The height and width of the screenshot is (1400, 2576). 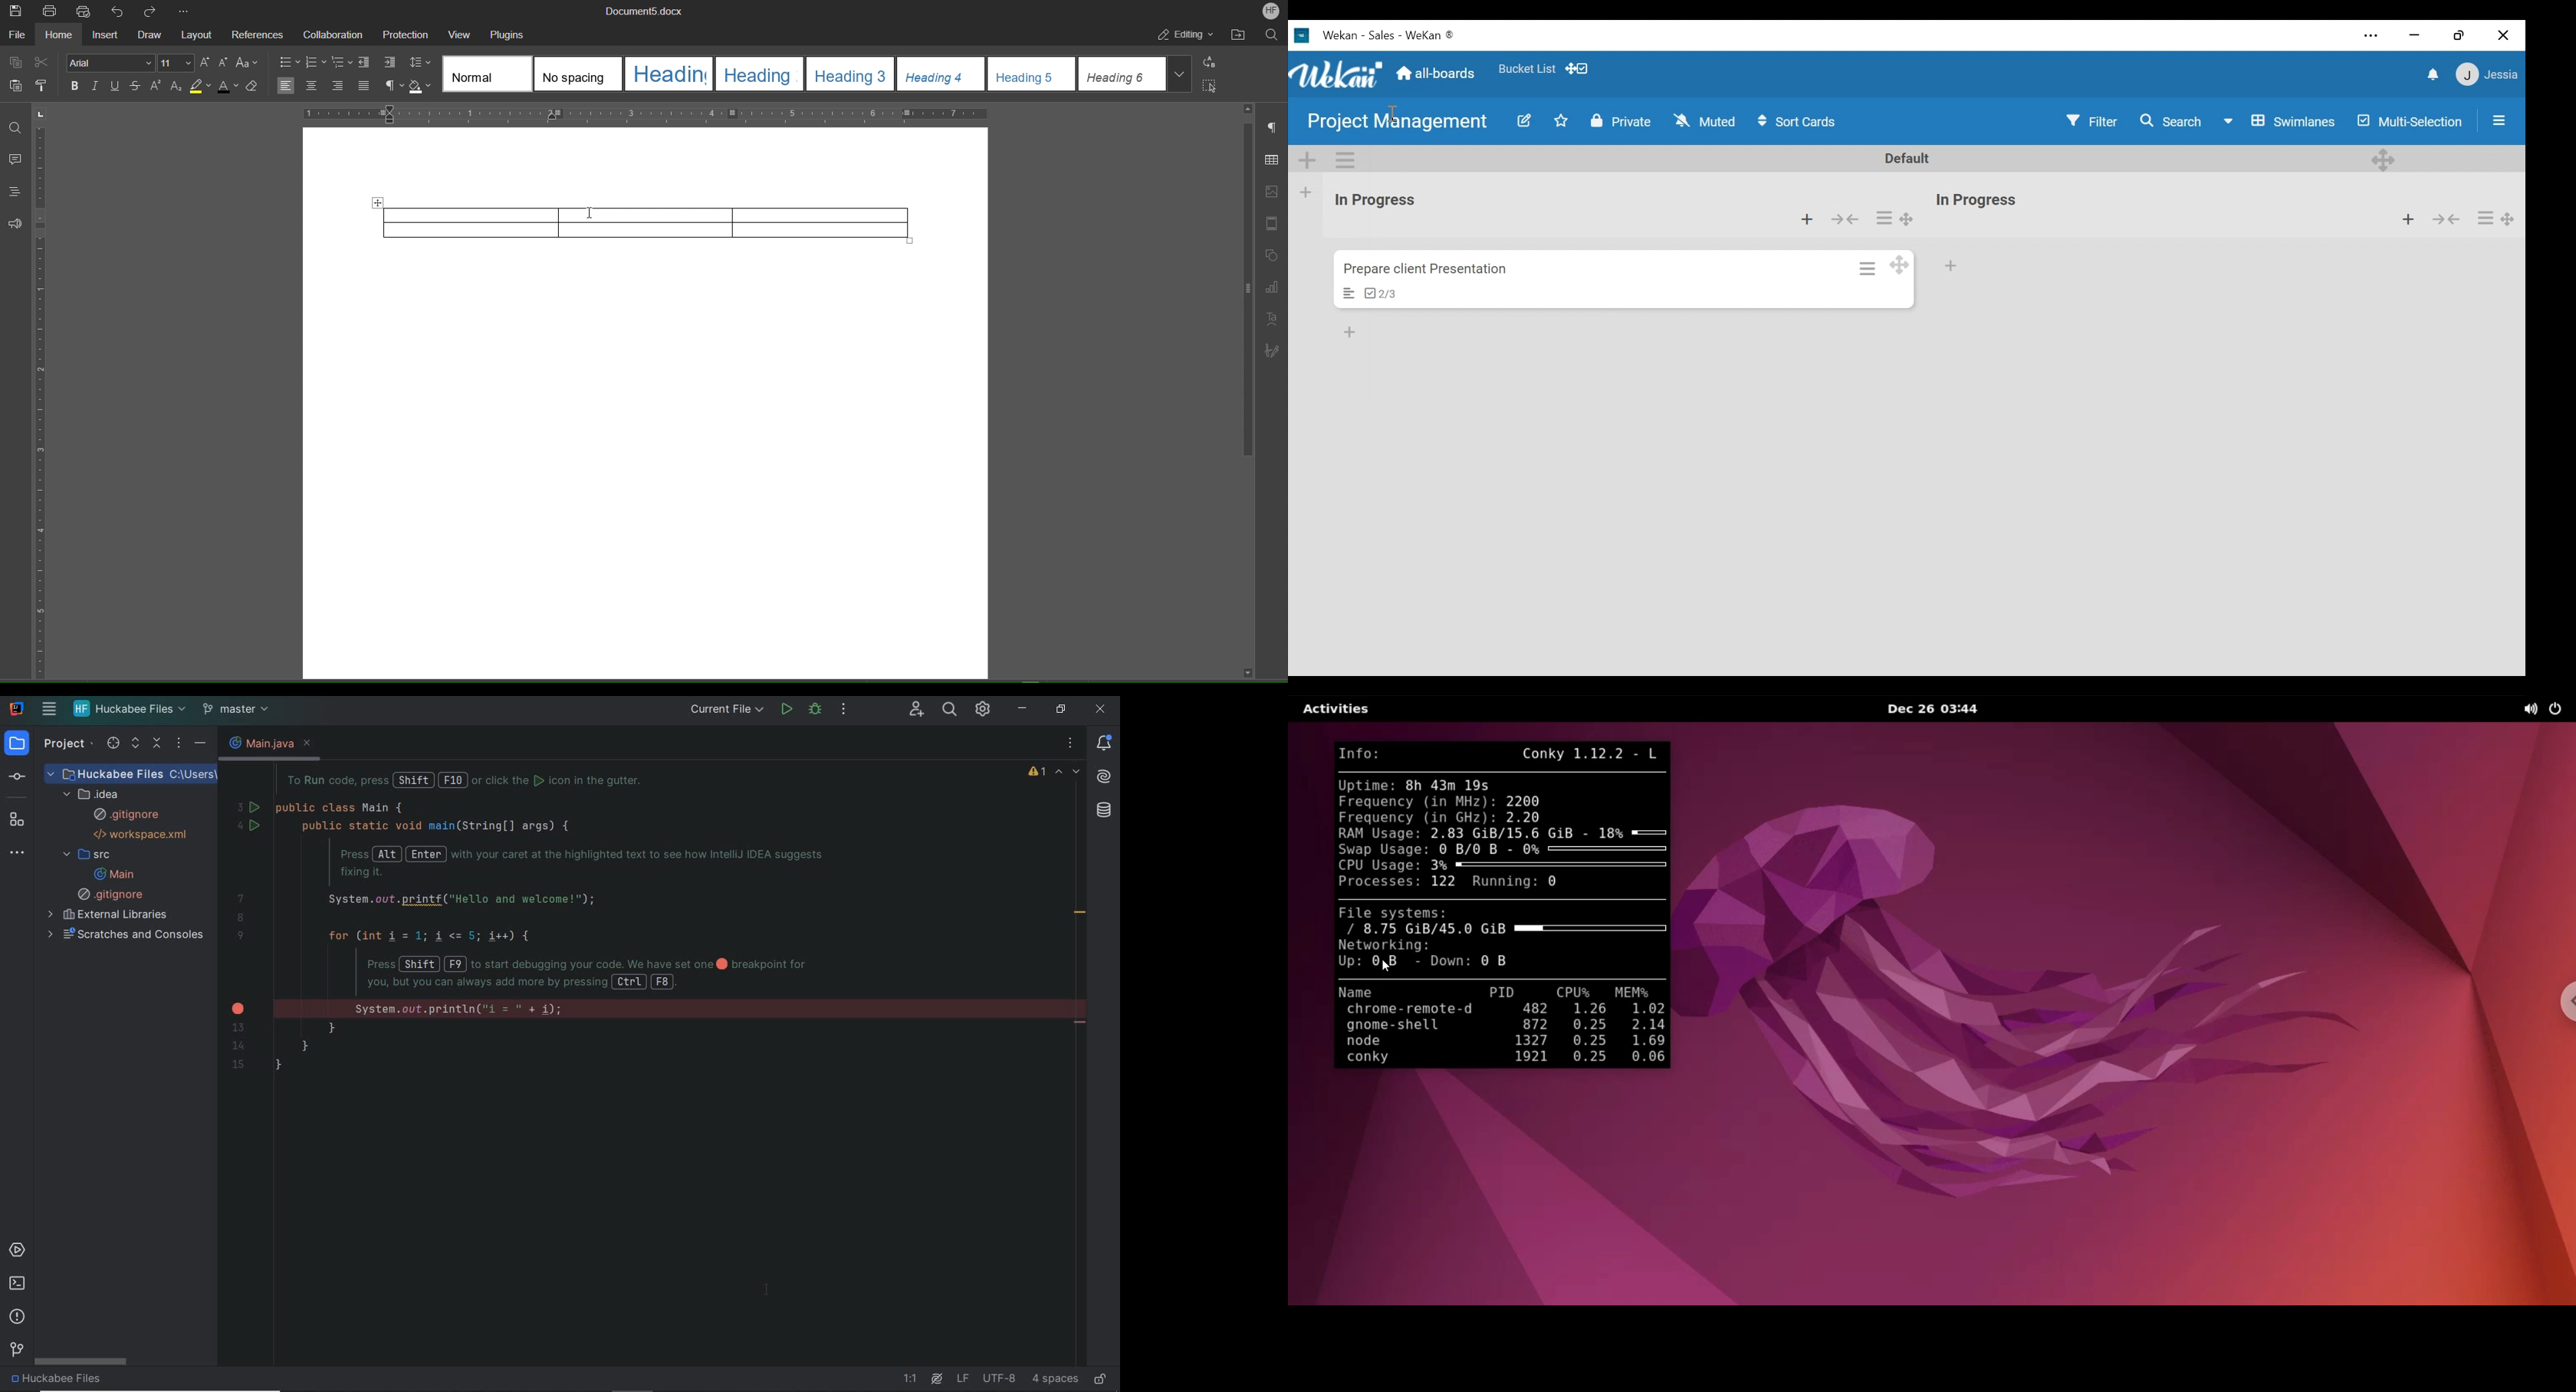 I want to click on Insert, so click(x=108, y=36).